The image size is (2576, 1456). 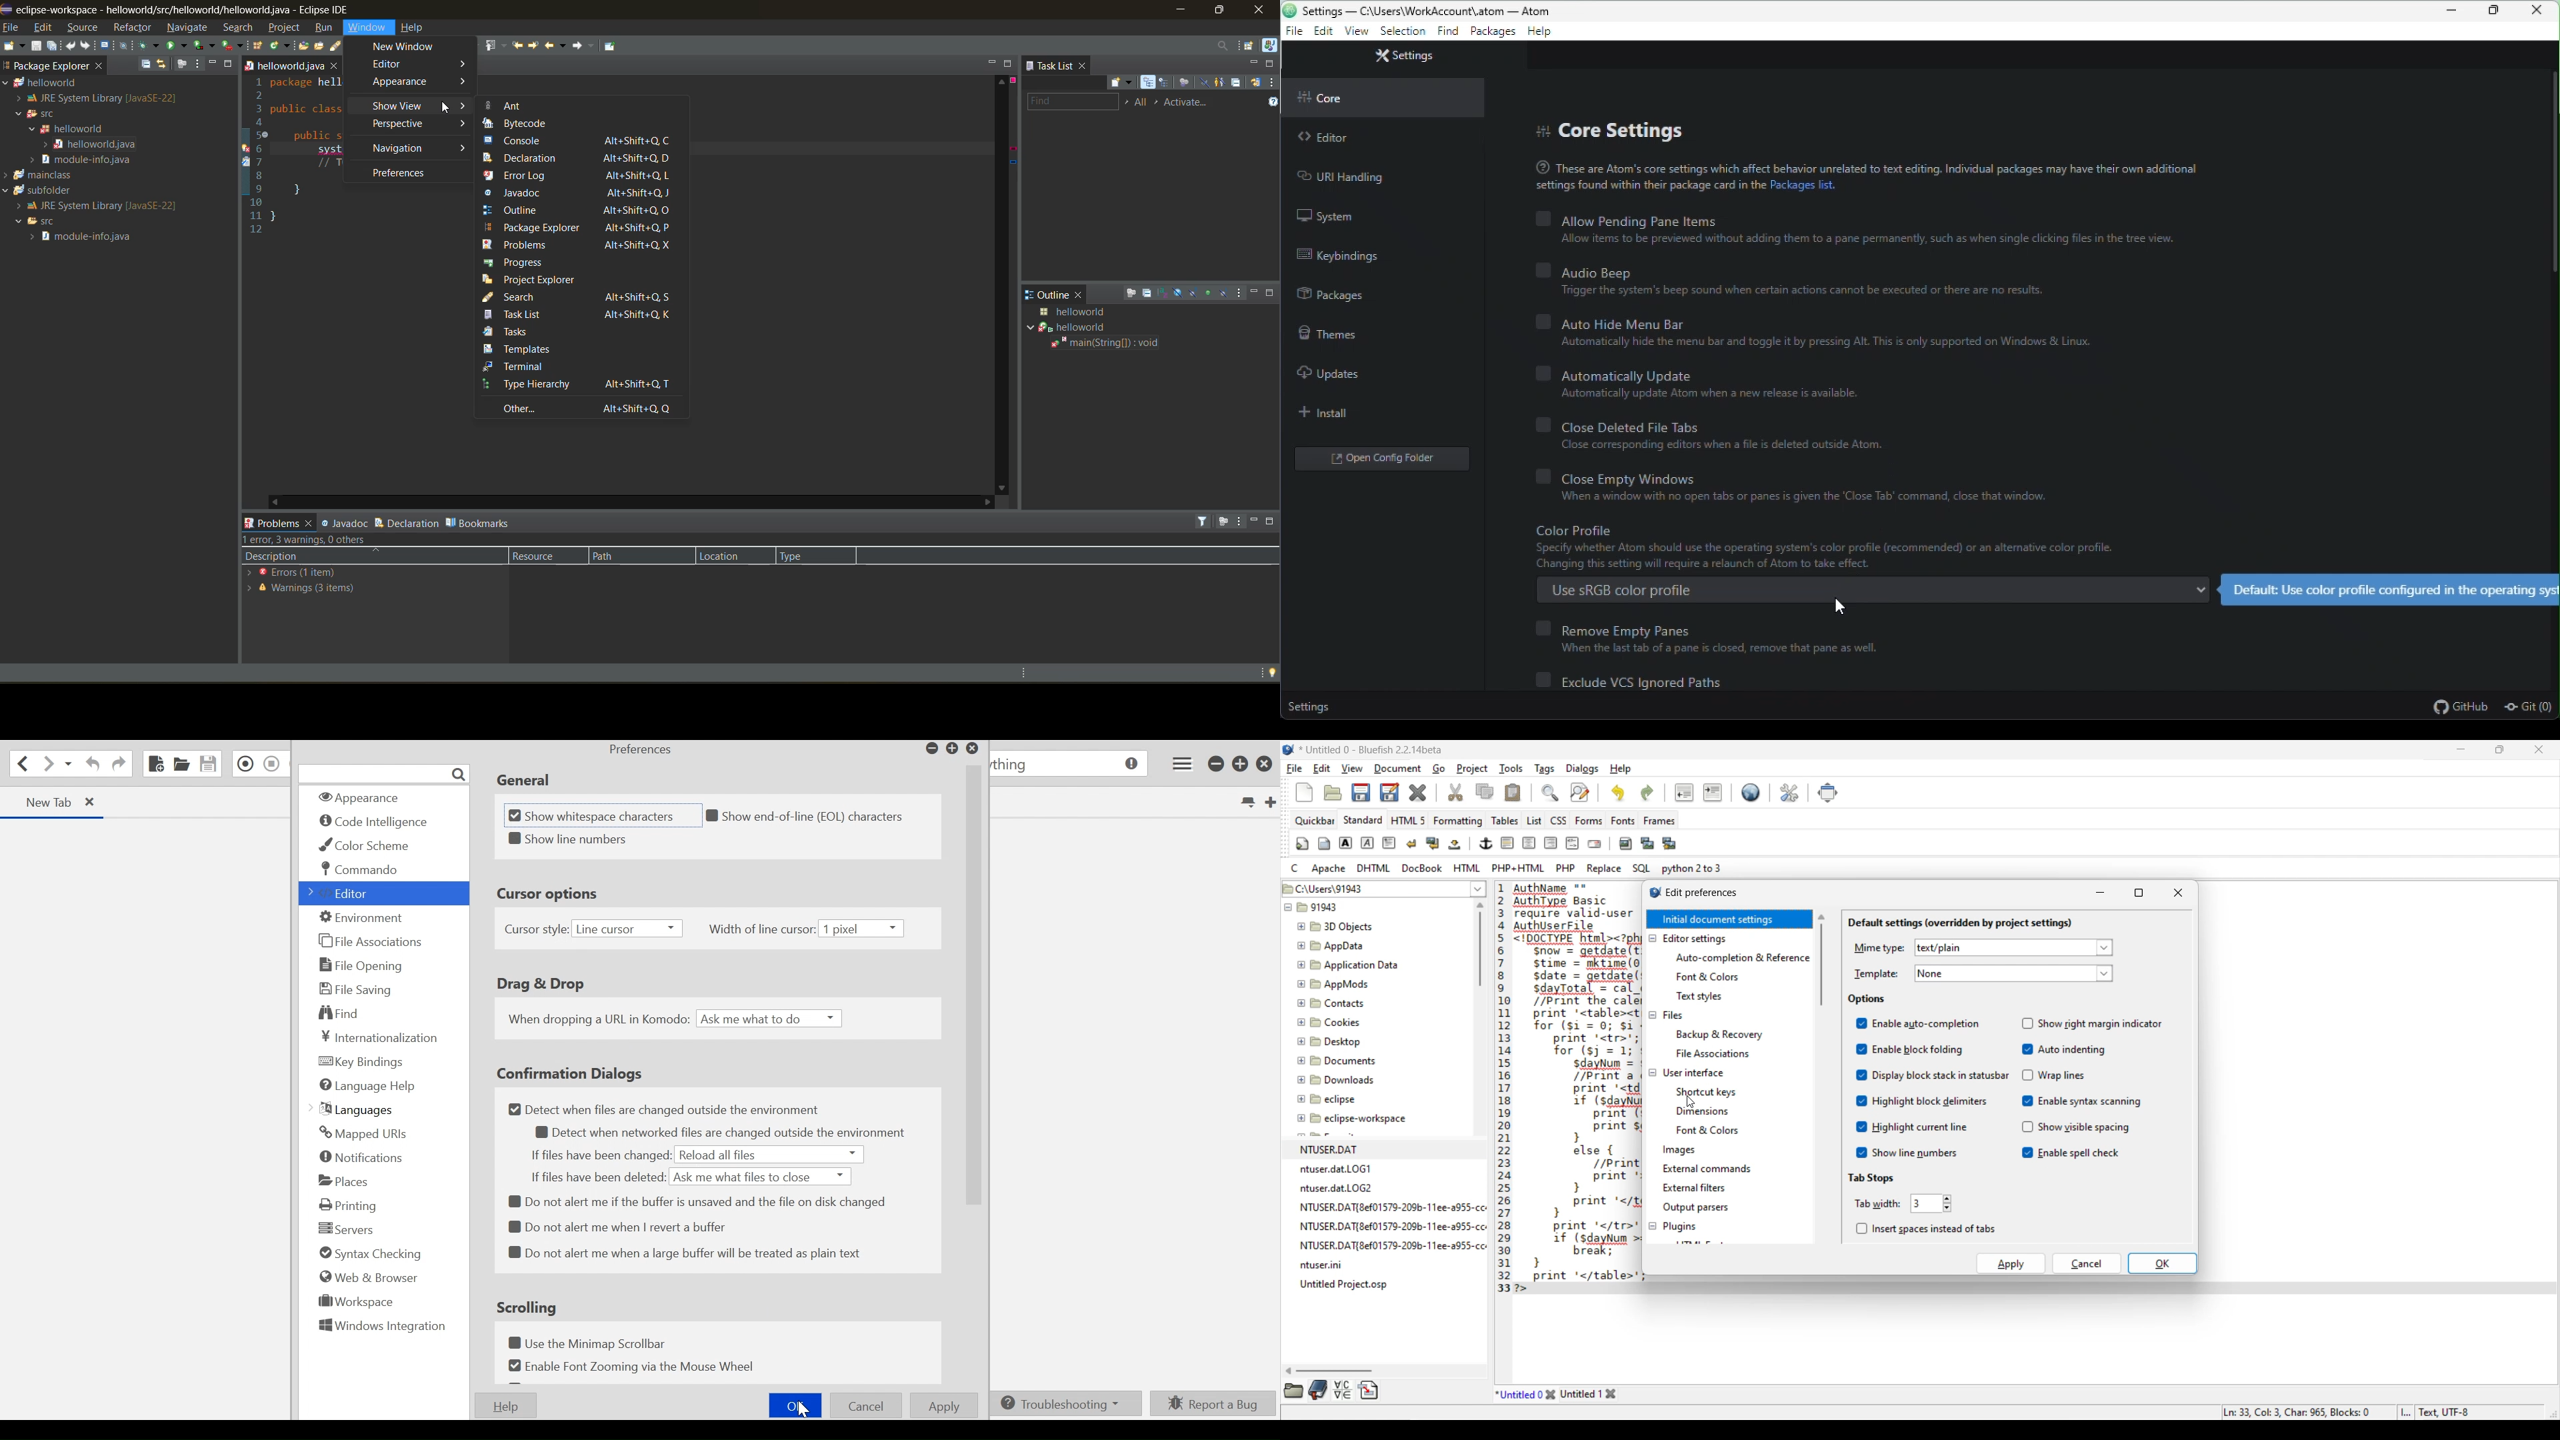 I want to click on Cut, so click(x=1455, y=793).